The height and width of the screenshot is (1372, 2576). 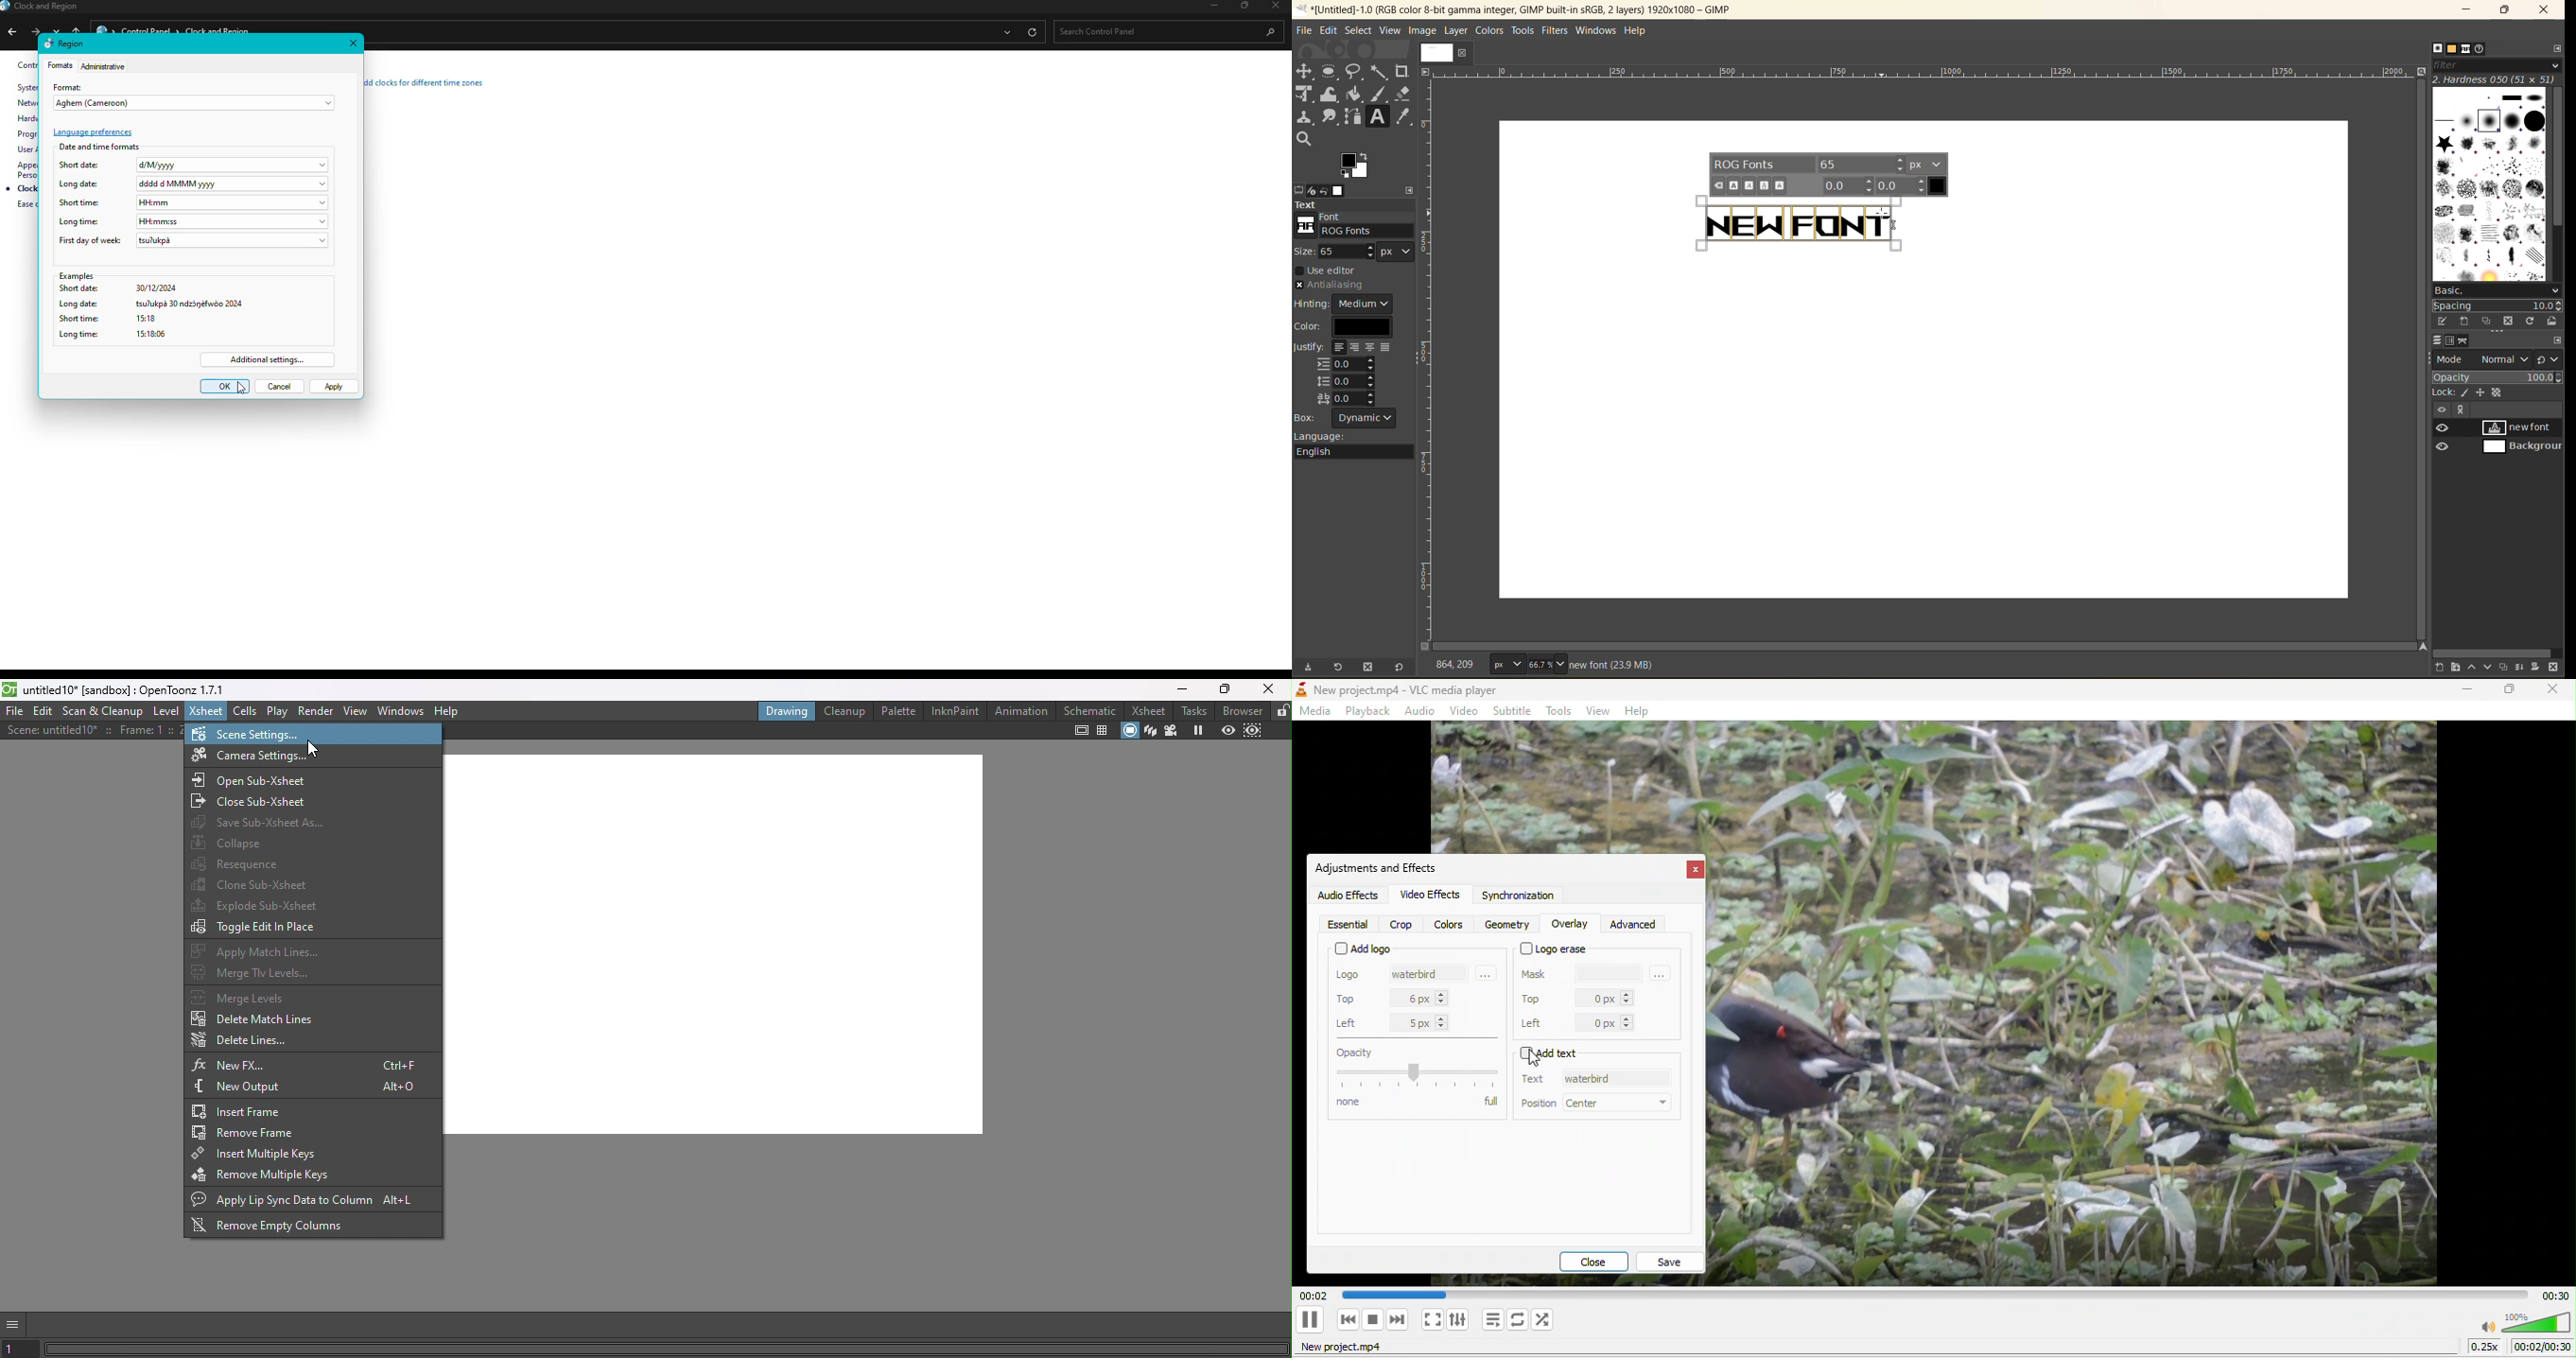 What do you see at coordinates (1533, 999) in the screenshot?
I see `top` at bounding box center [1533, 999].